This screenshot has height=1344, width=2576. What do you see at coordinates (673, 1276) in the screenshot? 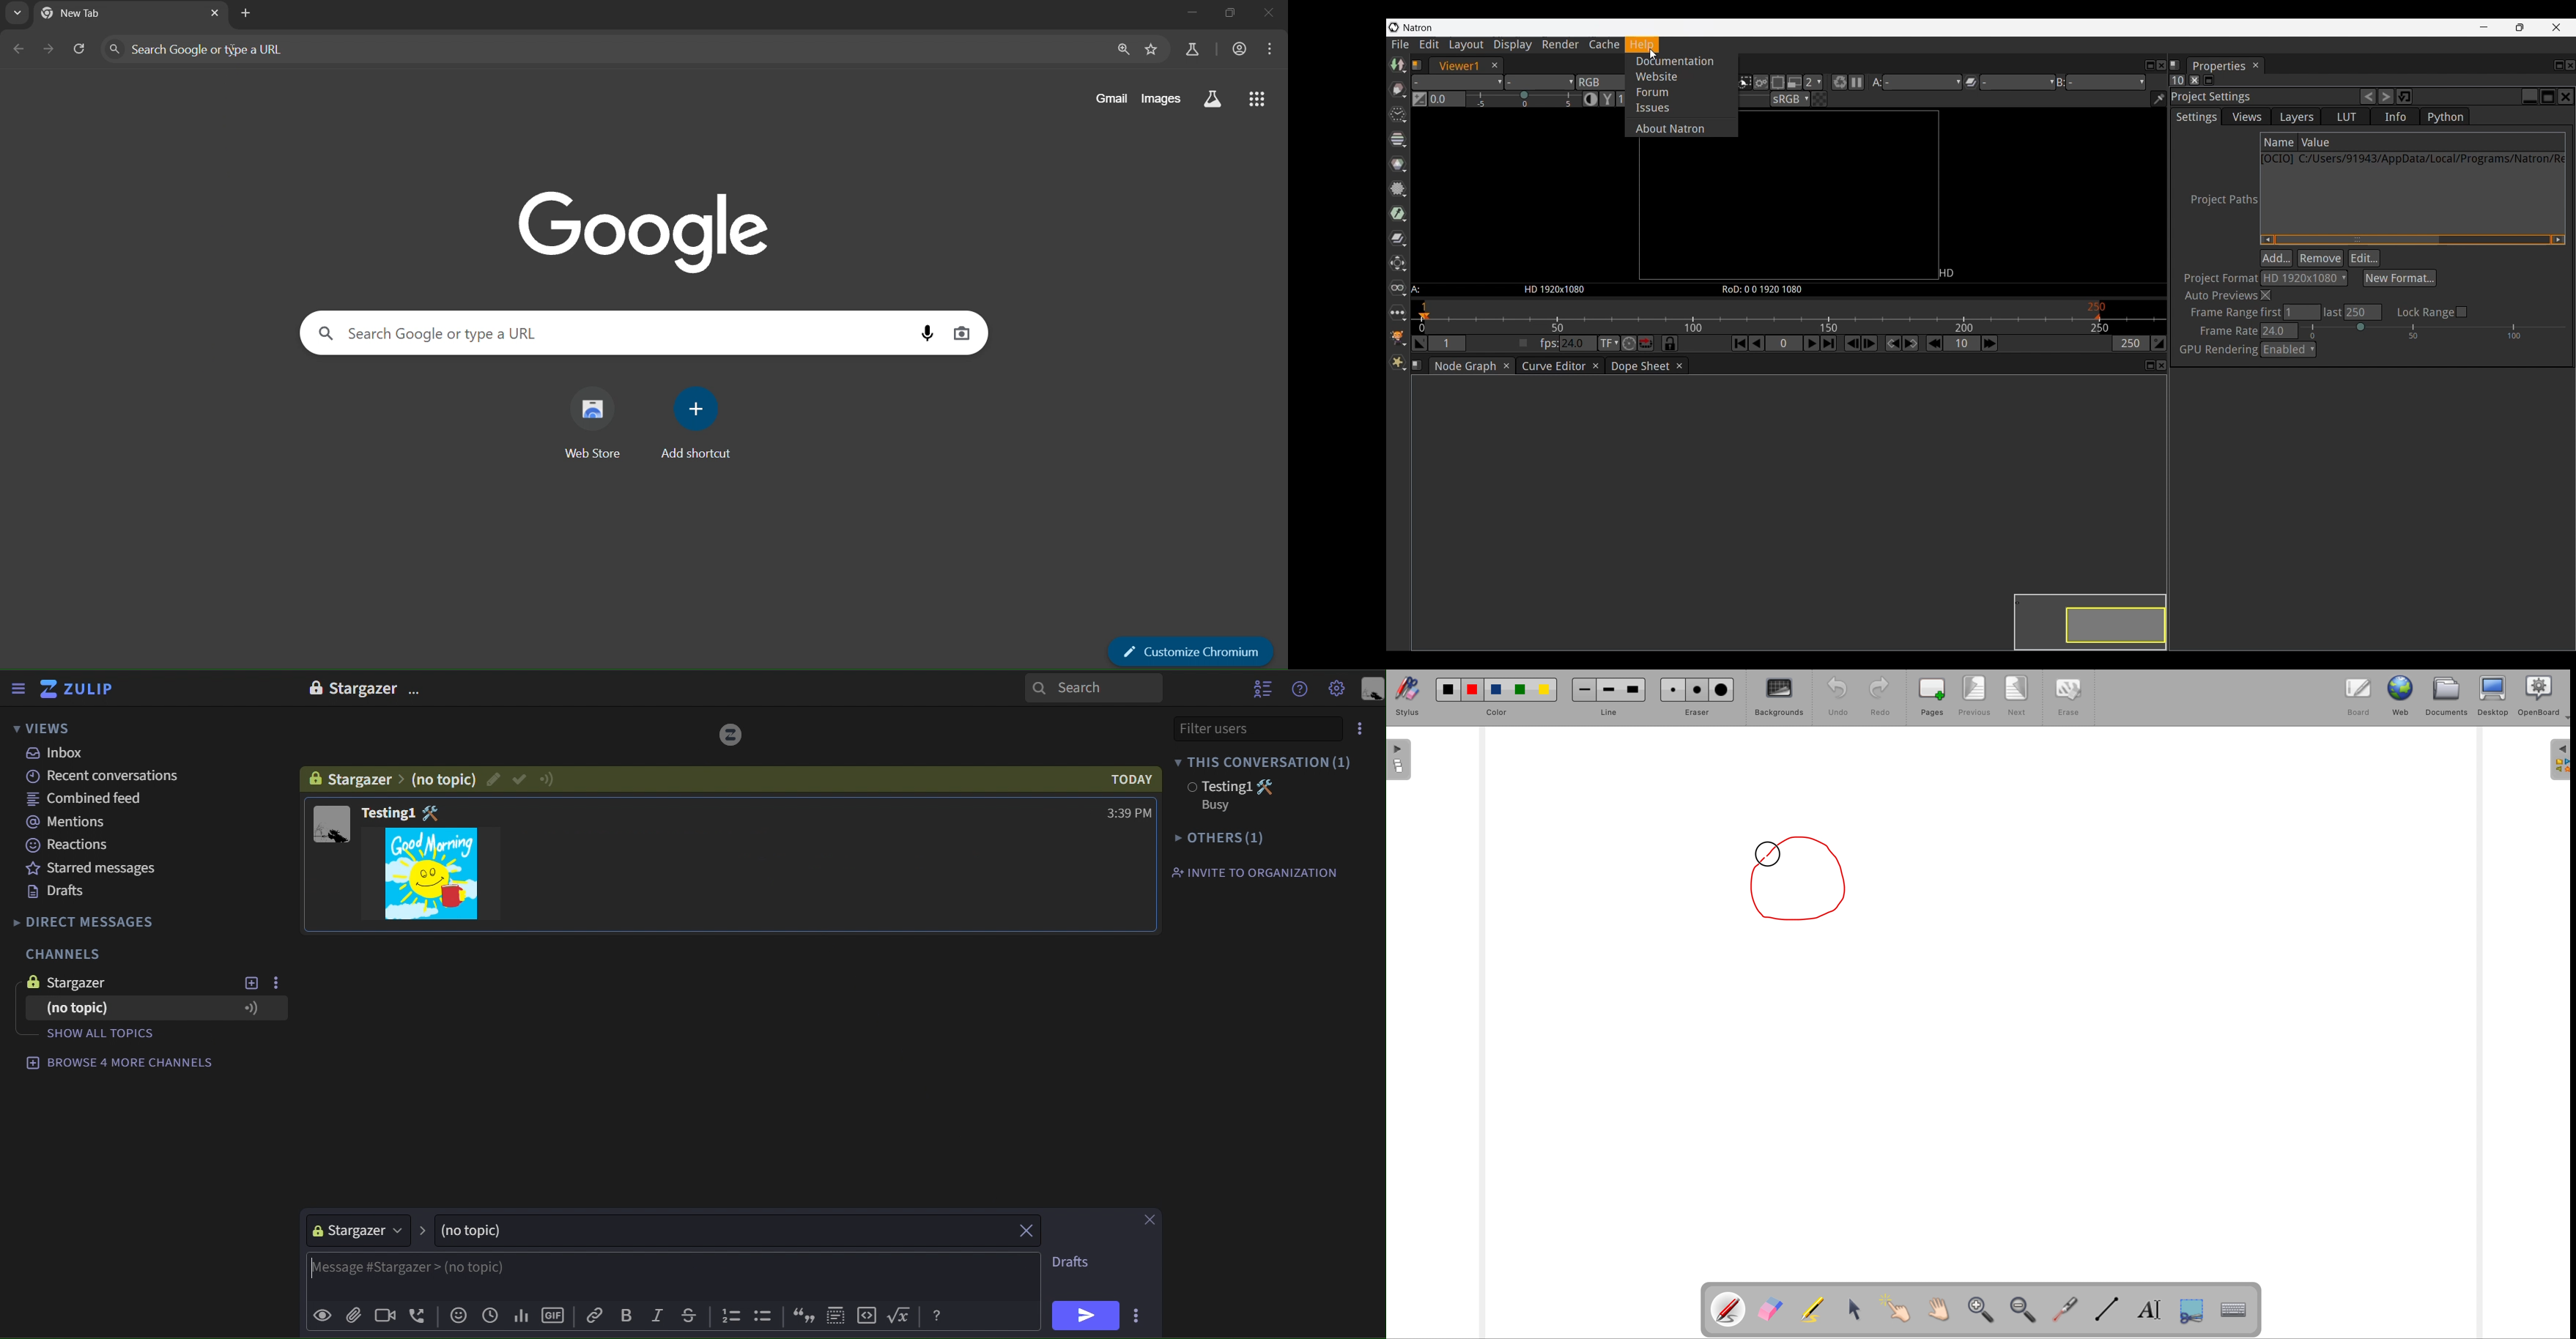
I see `message #Stargazer > (no topic)` at bounding box center [673, 1276].